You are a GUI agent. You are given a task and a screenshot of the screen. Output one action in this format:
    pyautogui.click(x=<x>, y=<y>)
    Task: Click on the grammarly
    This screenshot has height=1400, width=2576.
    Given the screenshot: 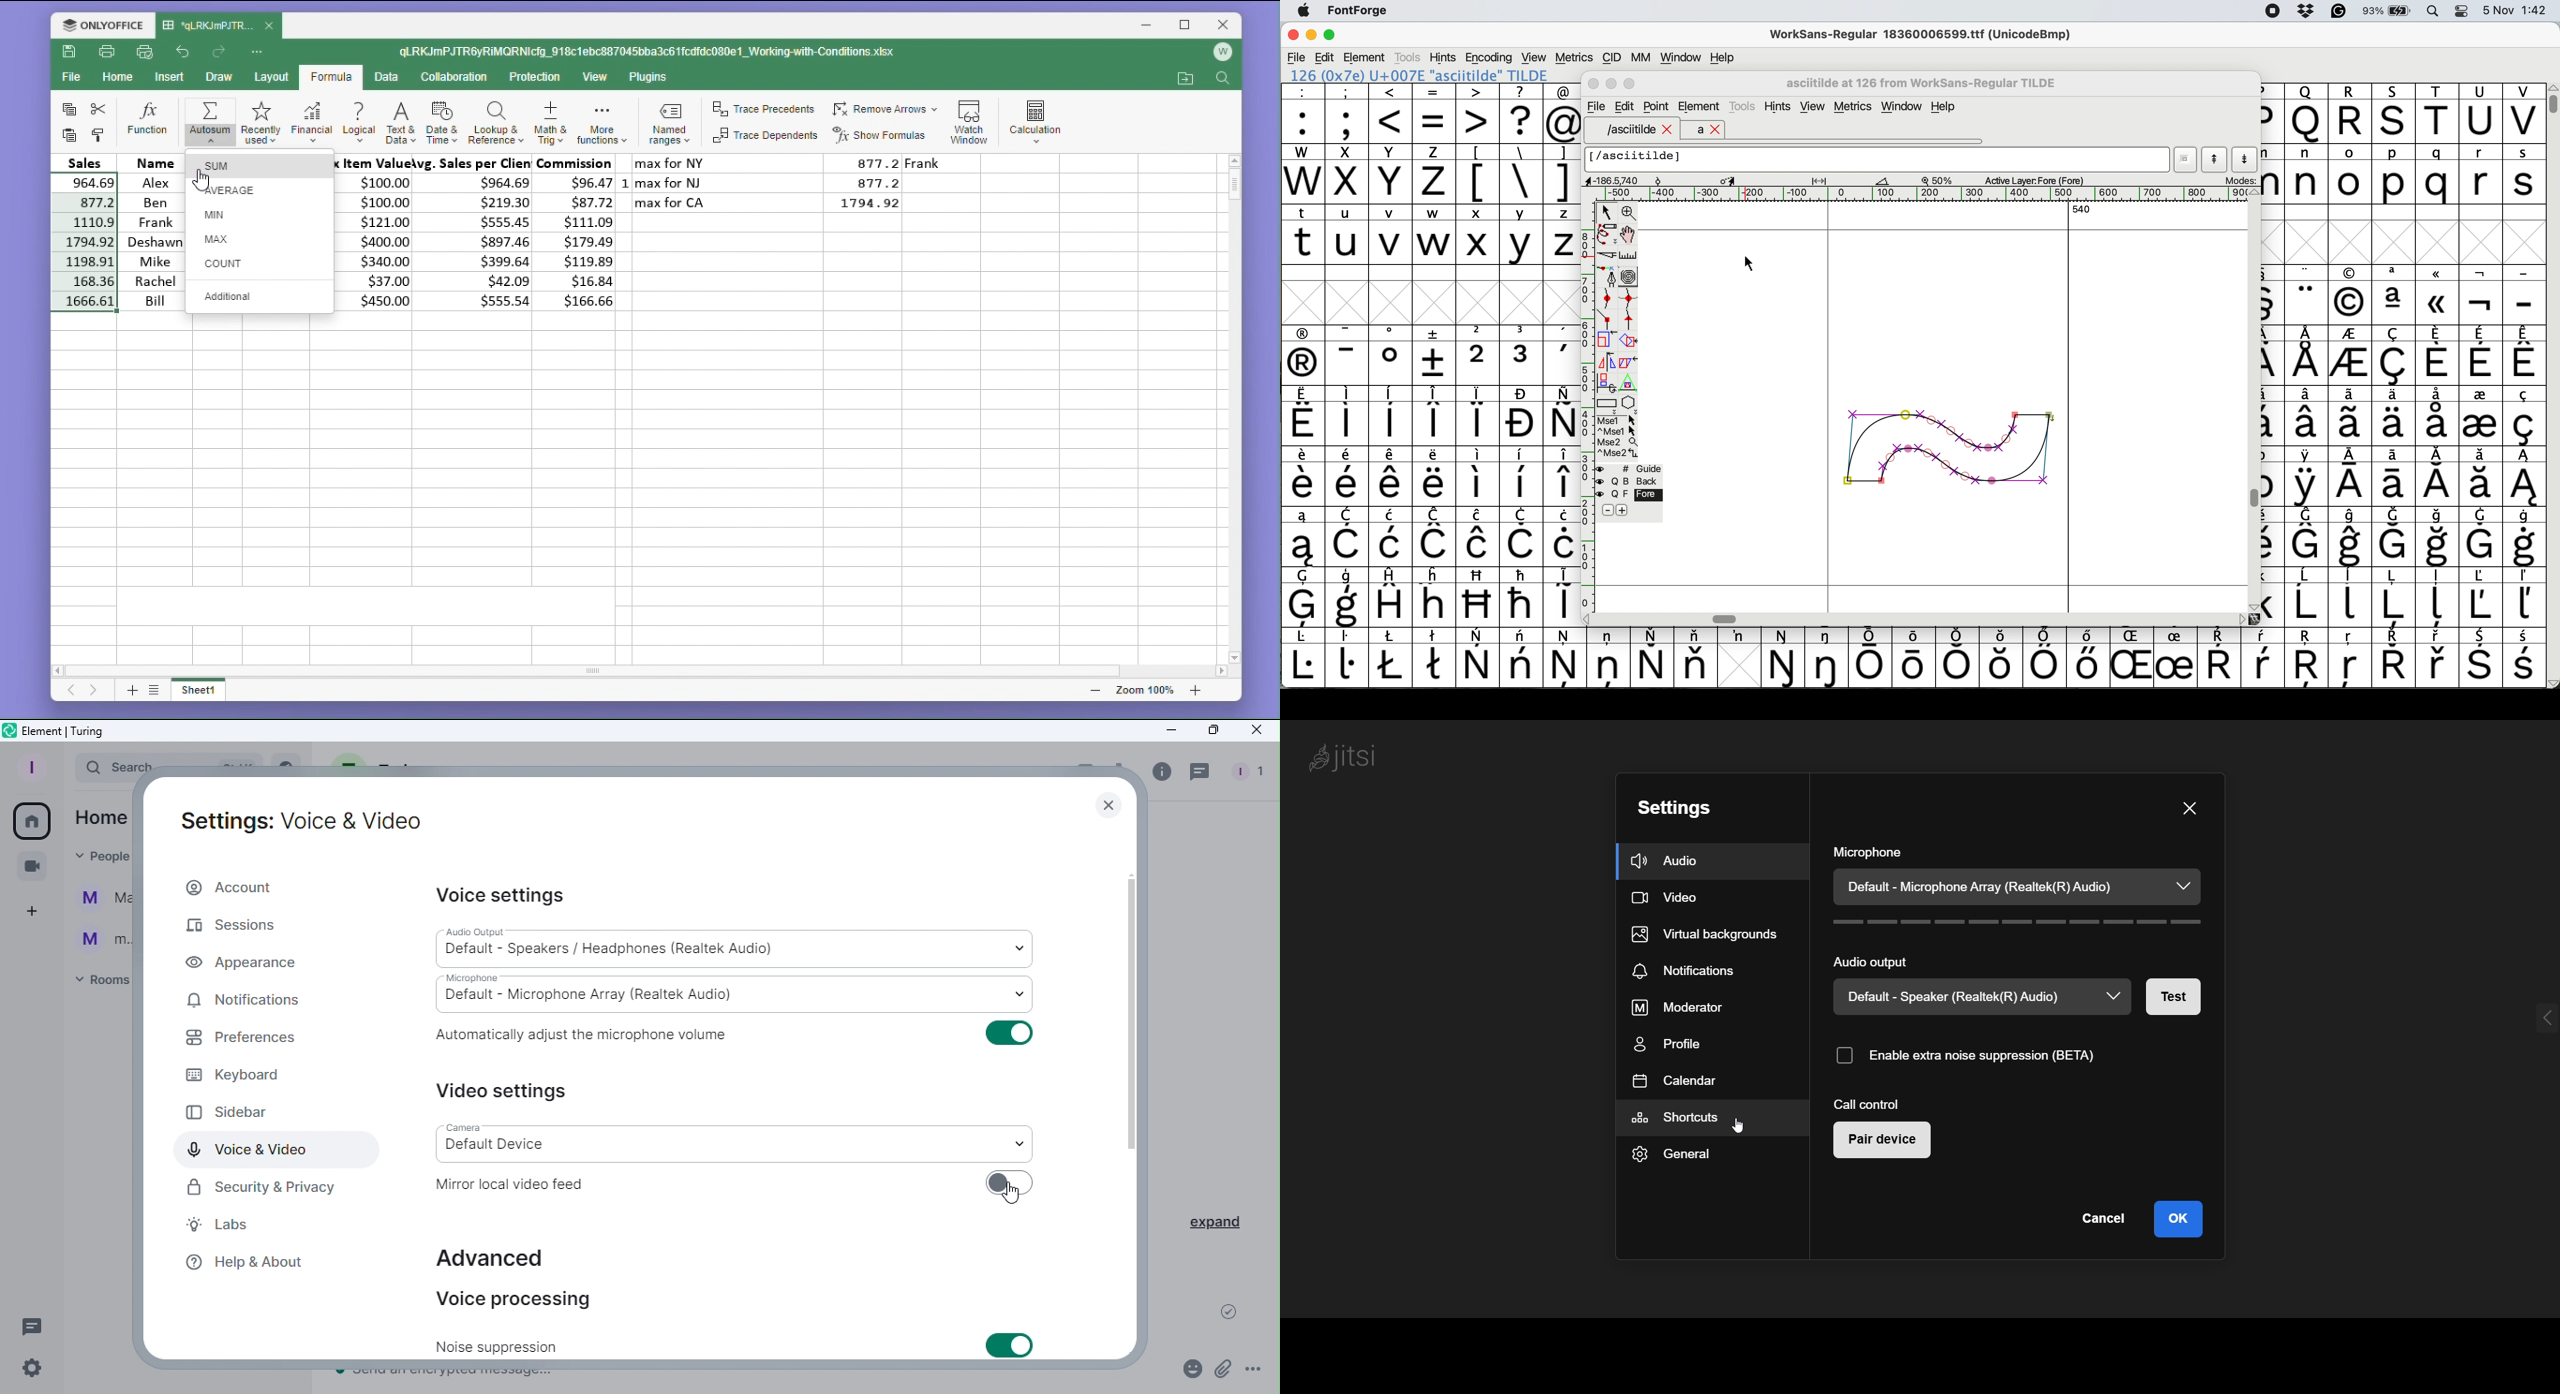 What is the action you would take?
    pyautogui.click(x=2338, y=13)
    